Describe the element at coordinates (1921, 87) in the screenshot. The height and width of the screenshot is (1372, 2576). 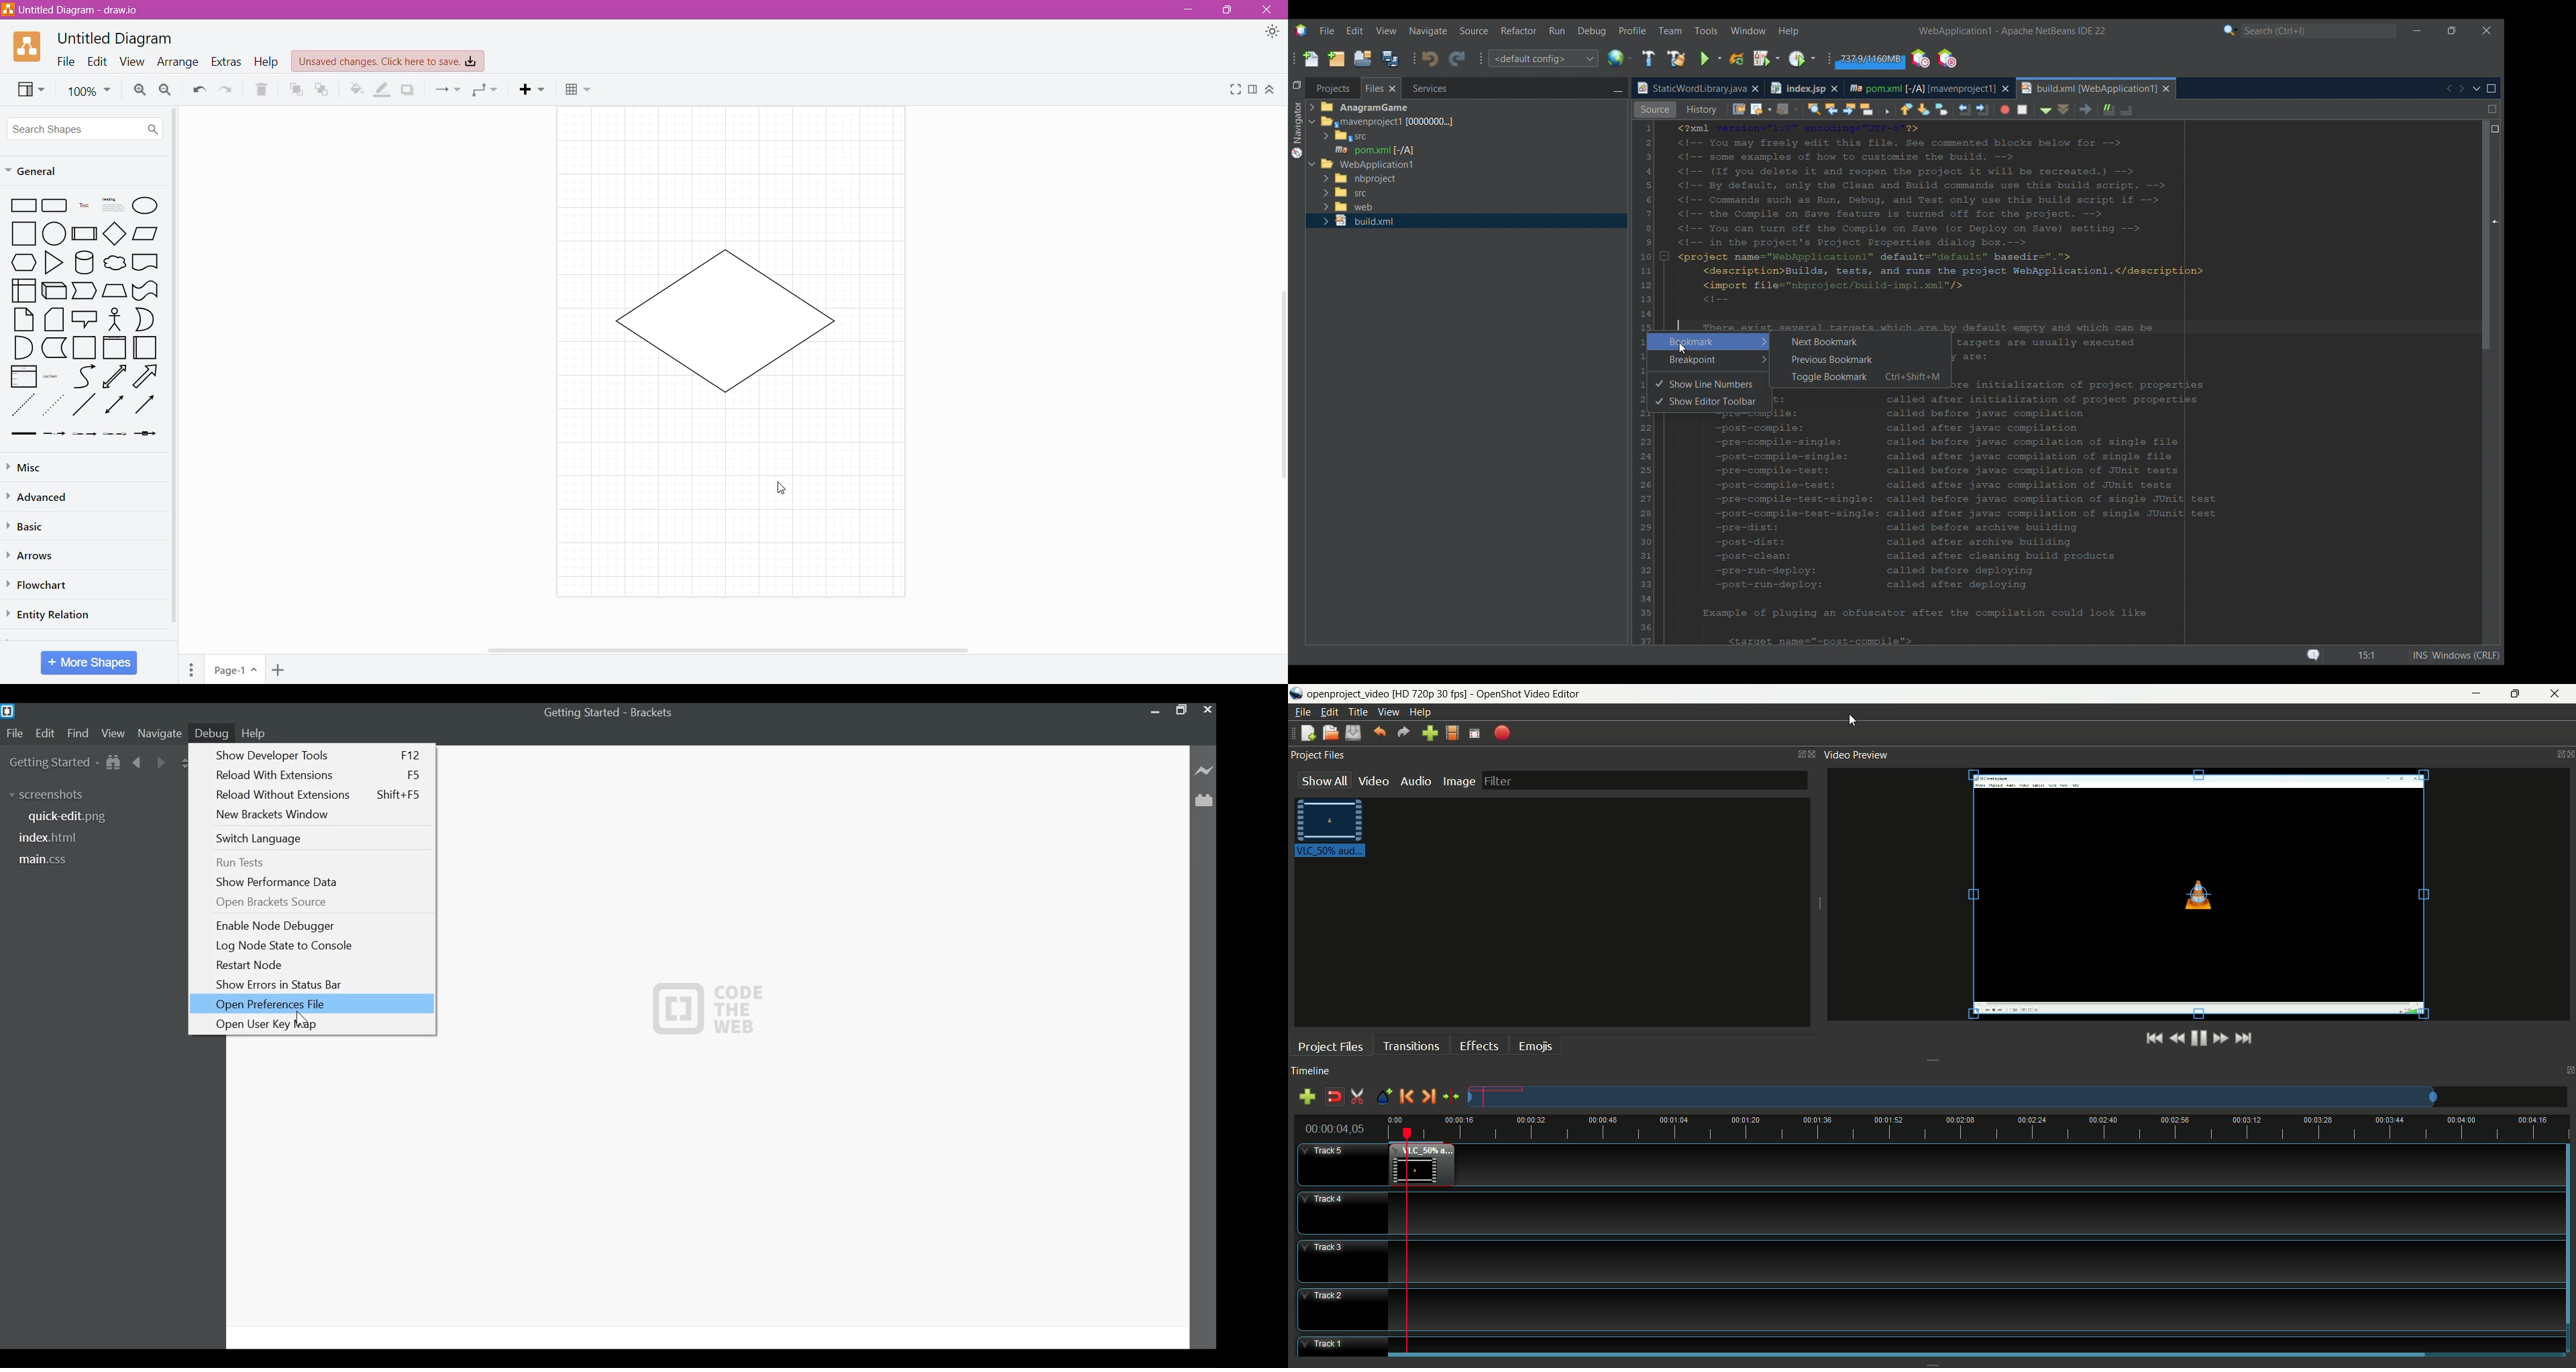
I see `Current tab highlighted` at that location.